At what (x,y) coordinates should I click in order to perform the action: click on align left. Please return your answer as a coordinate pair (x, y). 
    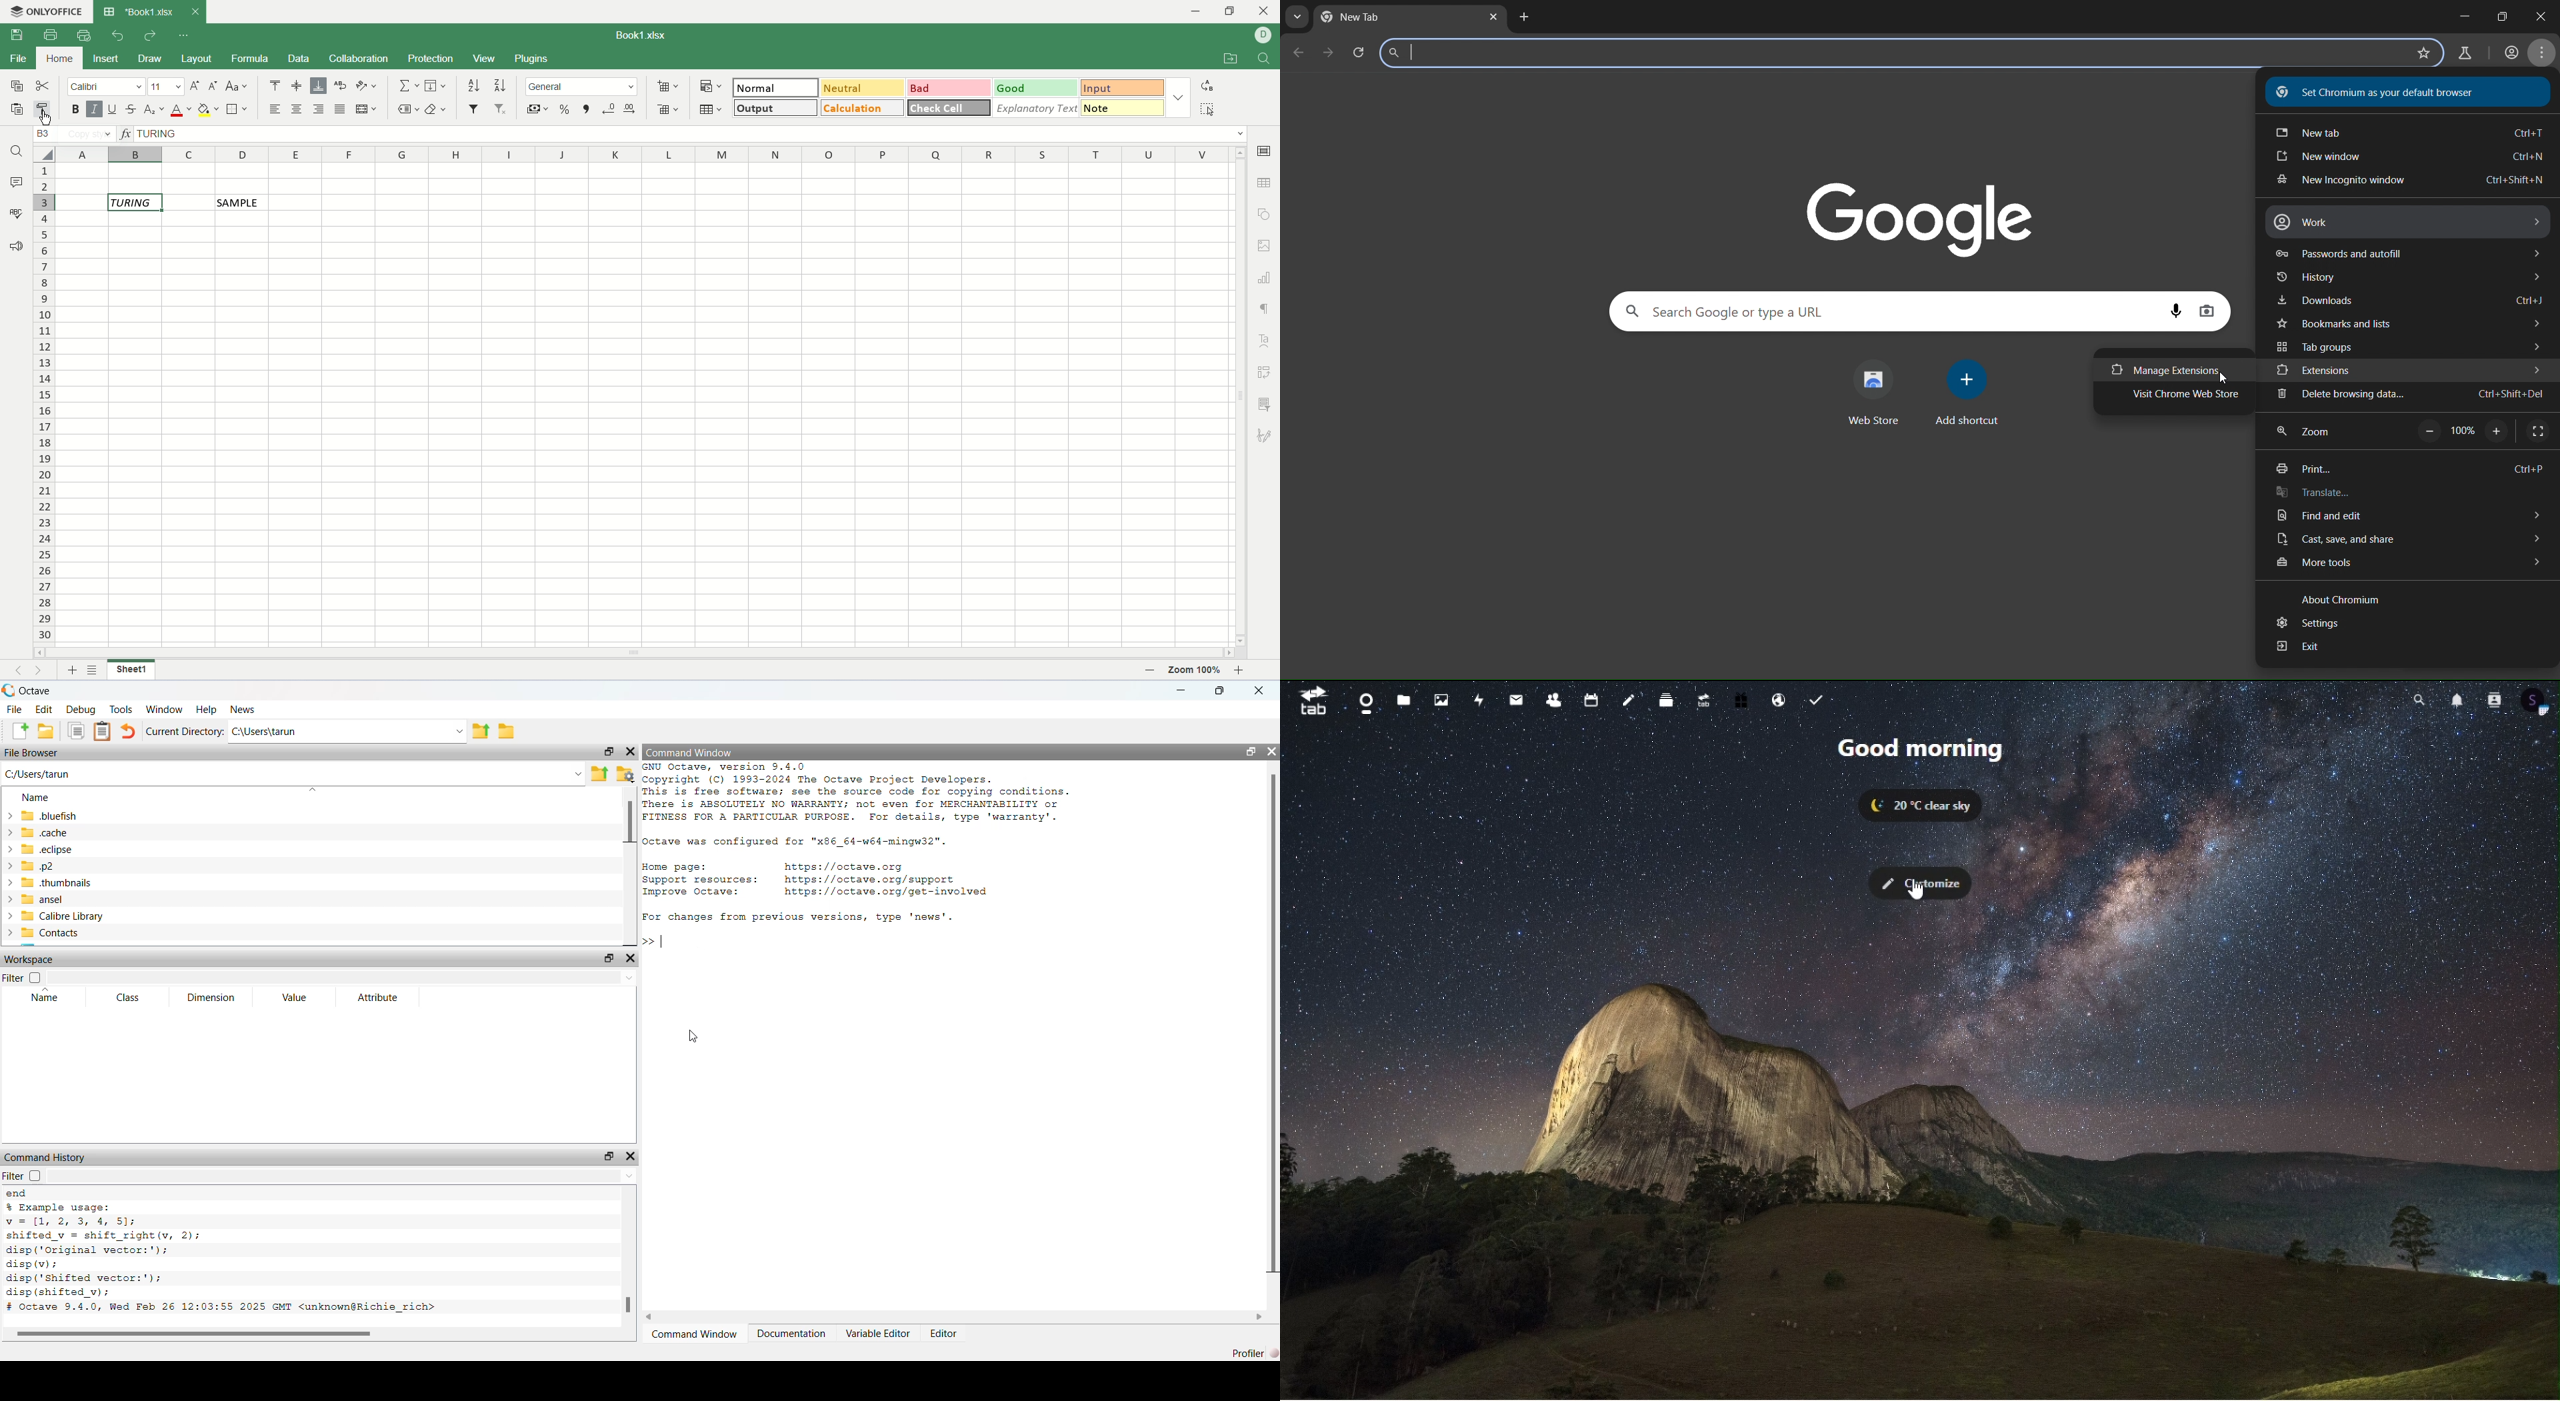
    Looking at the image, I should click on (277, 109).